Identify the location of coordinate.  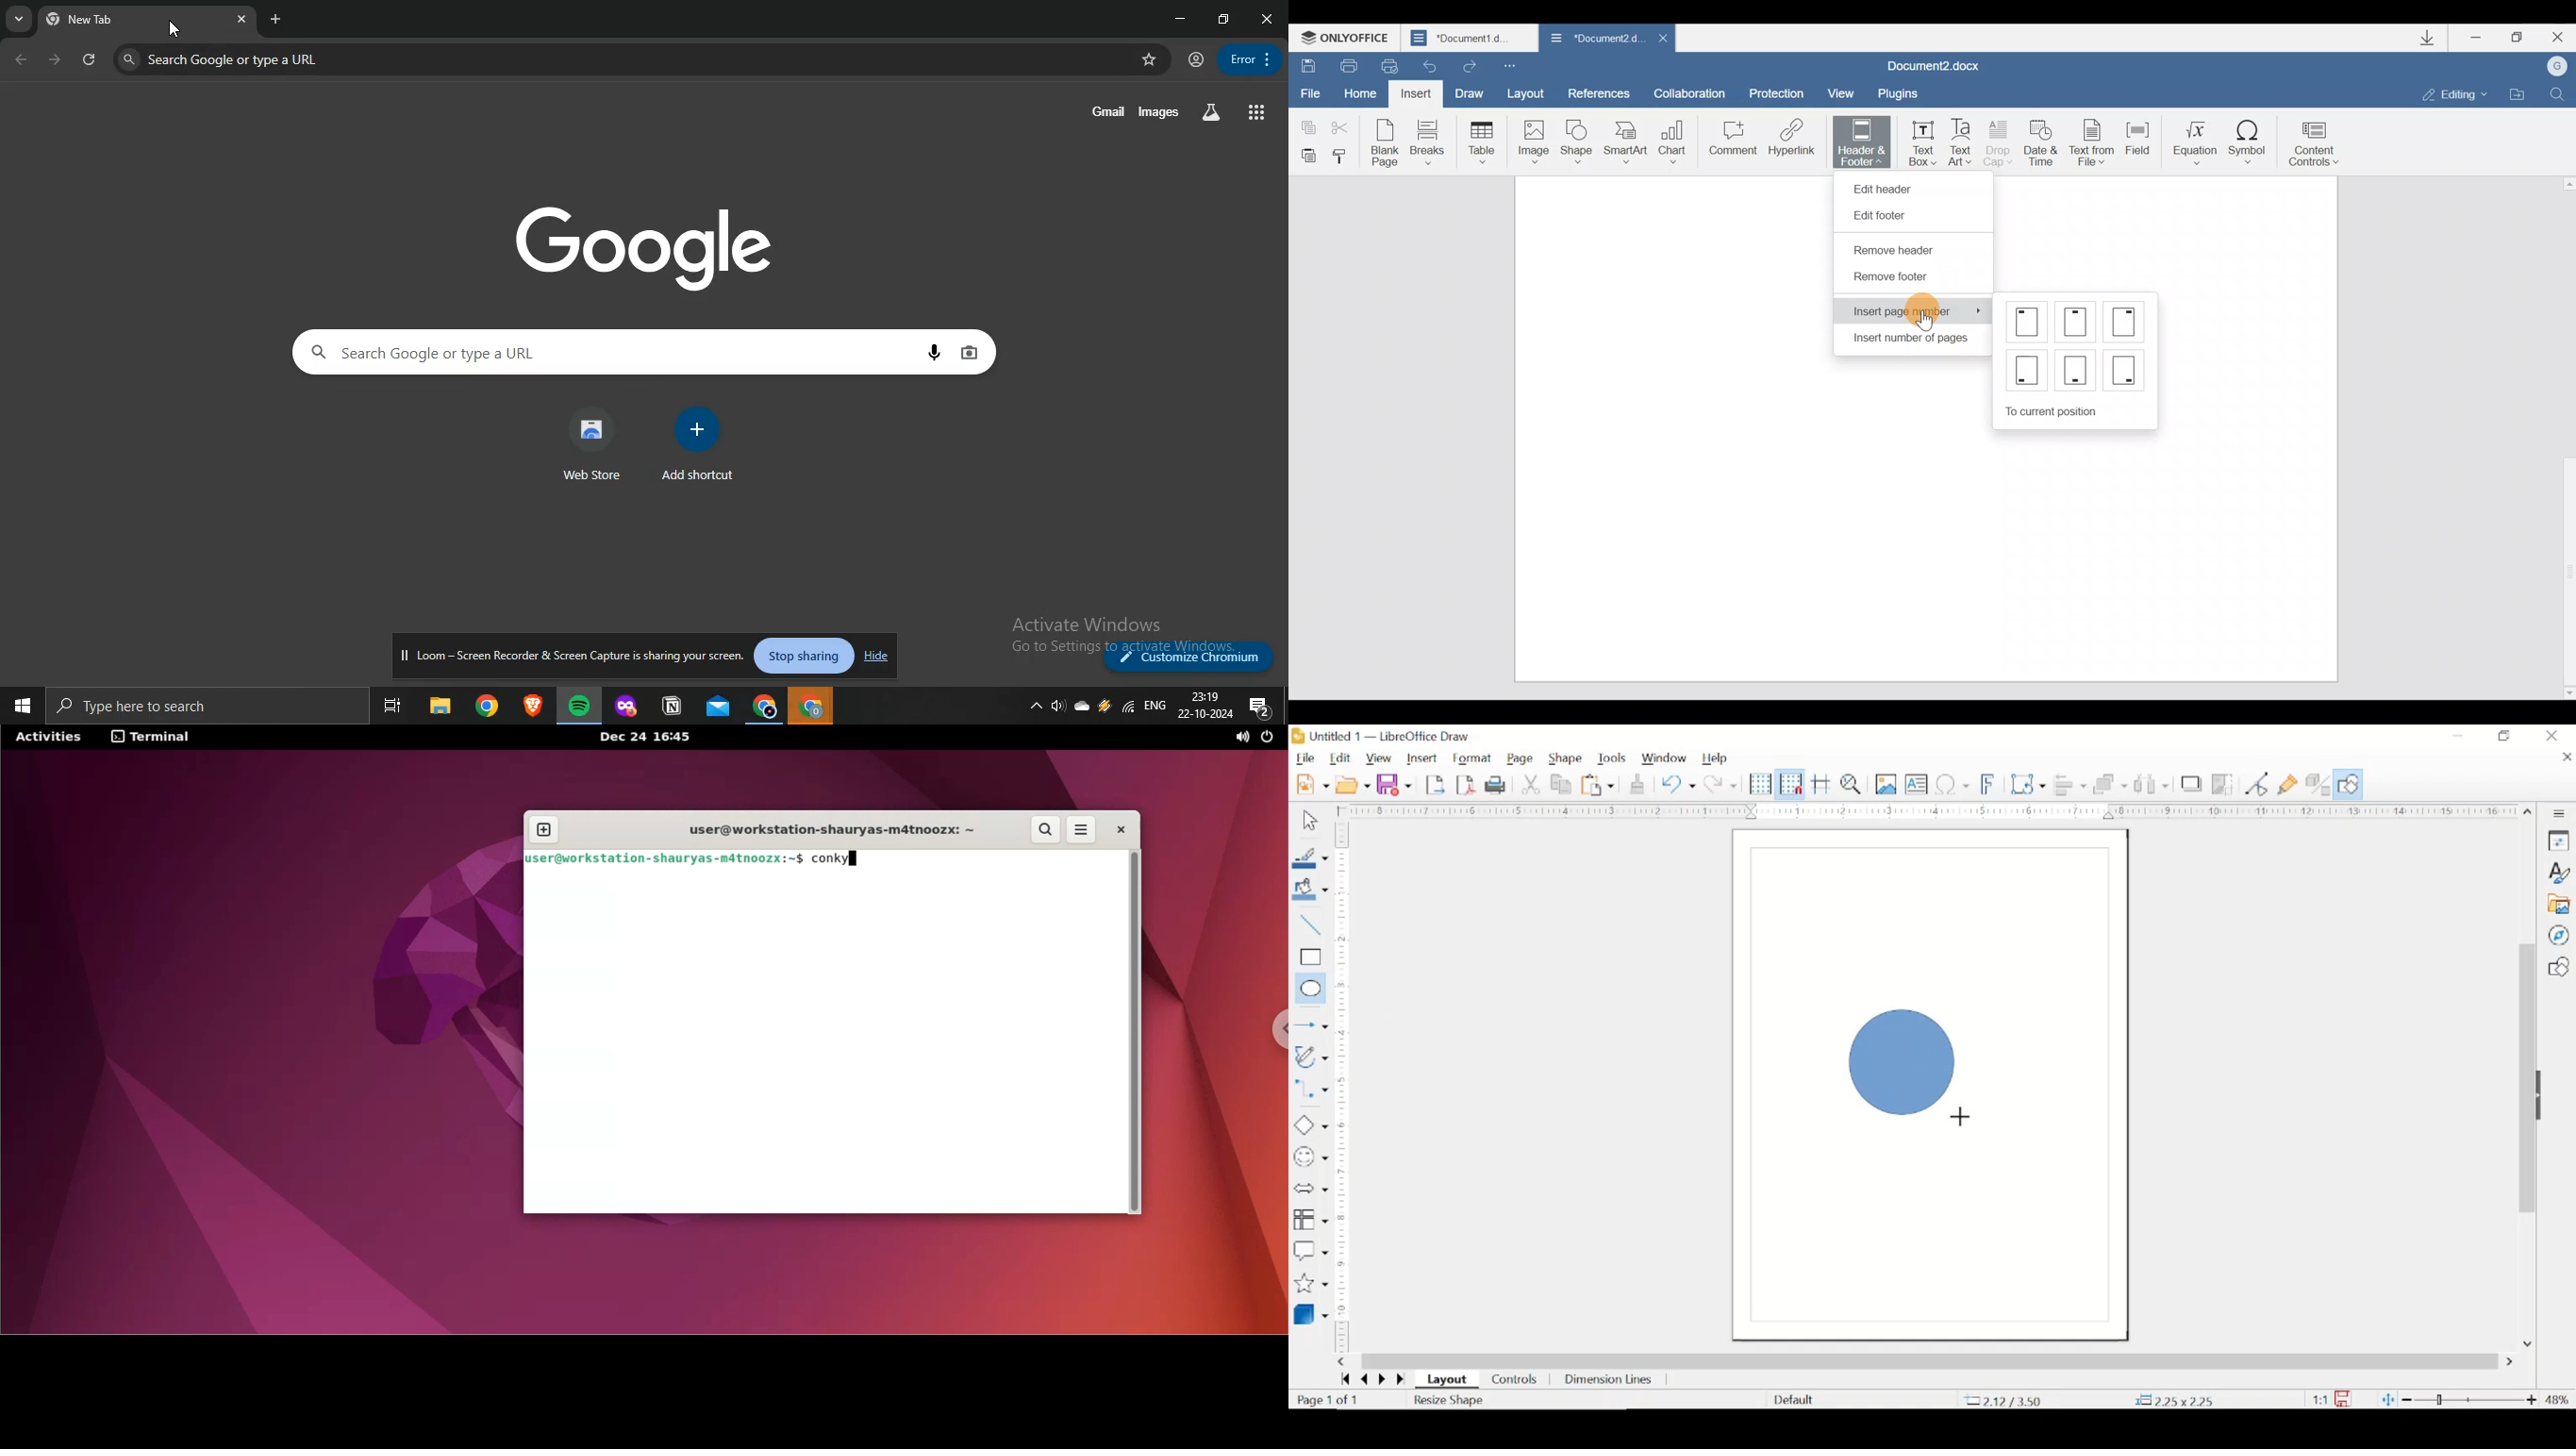
(2177, 1399).